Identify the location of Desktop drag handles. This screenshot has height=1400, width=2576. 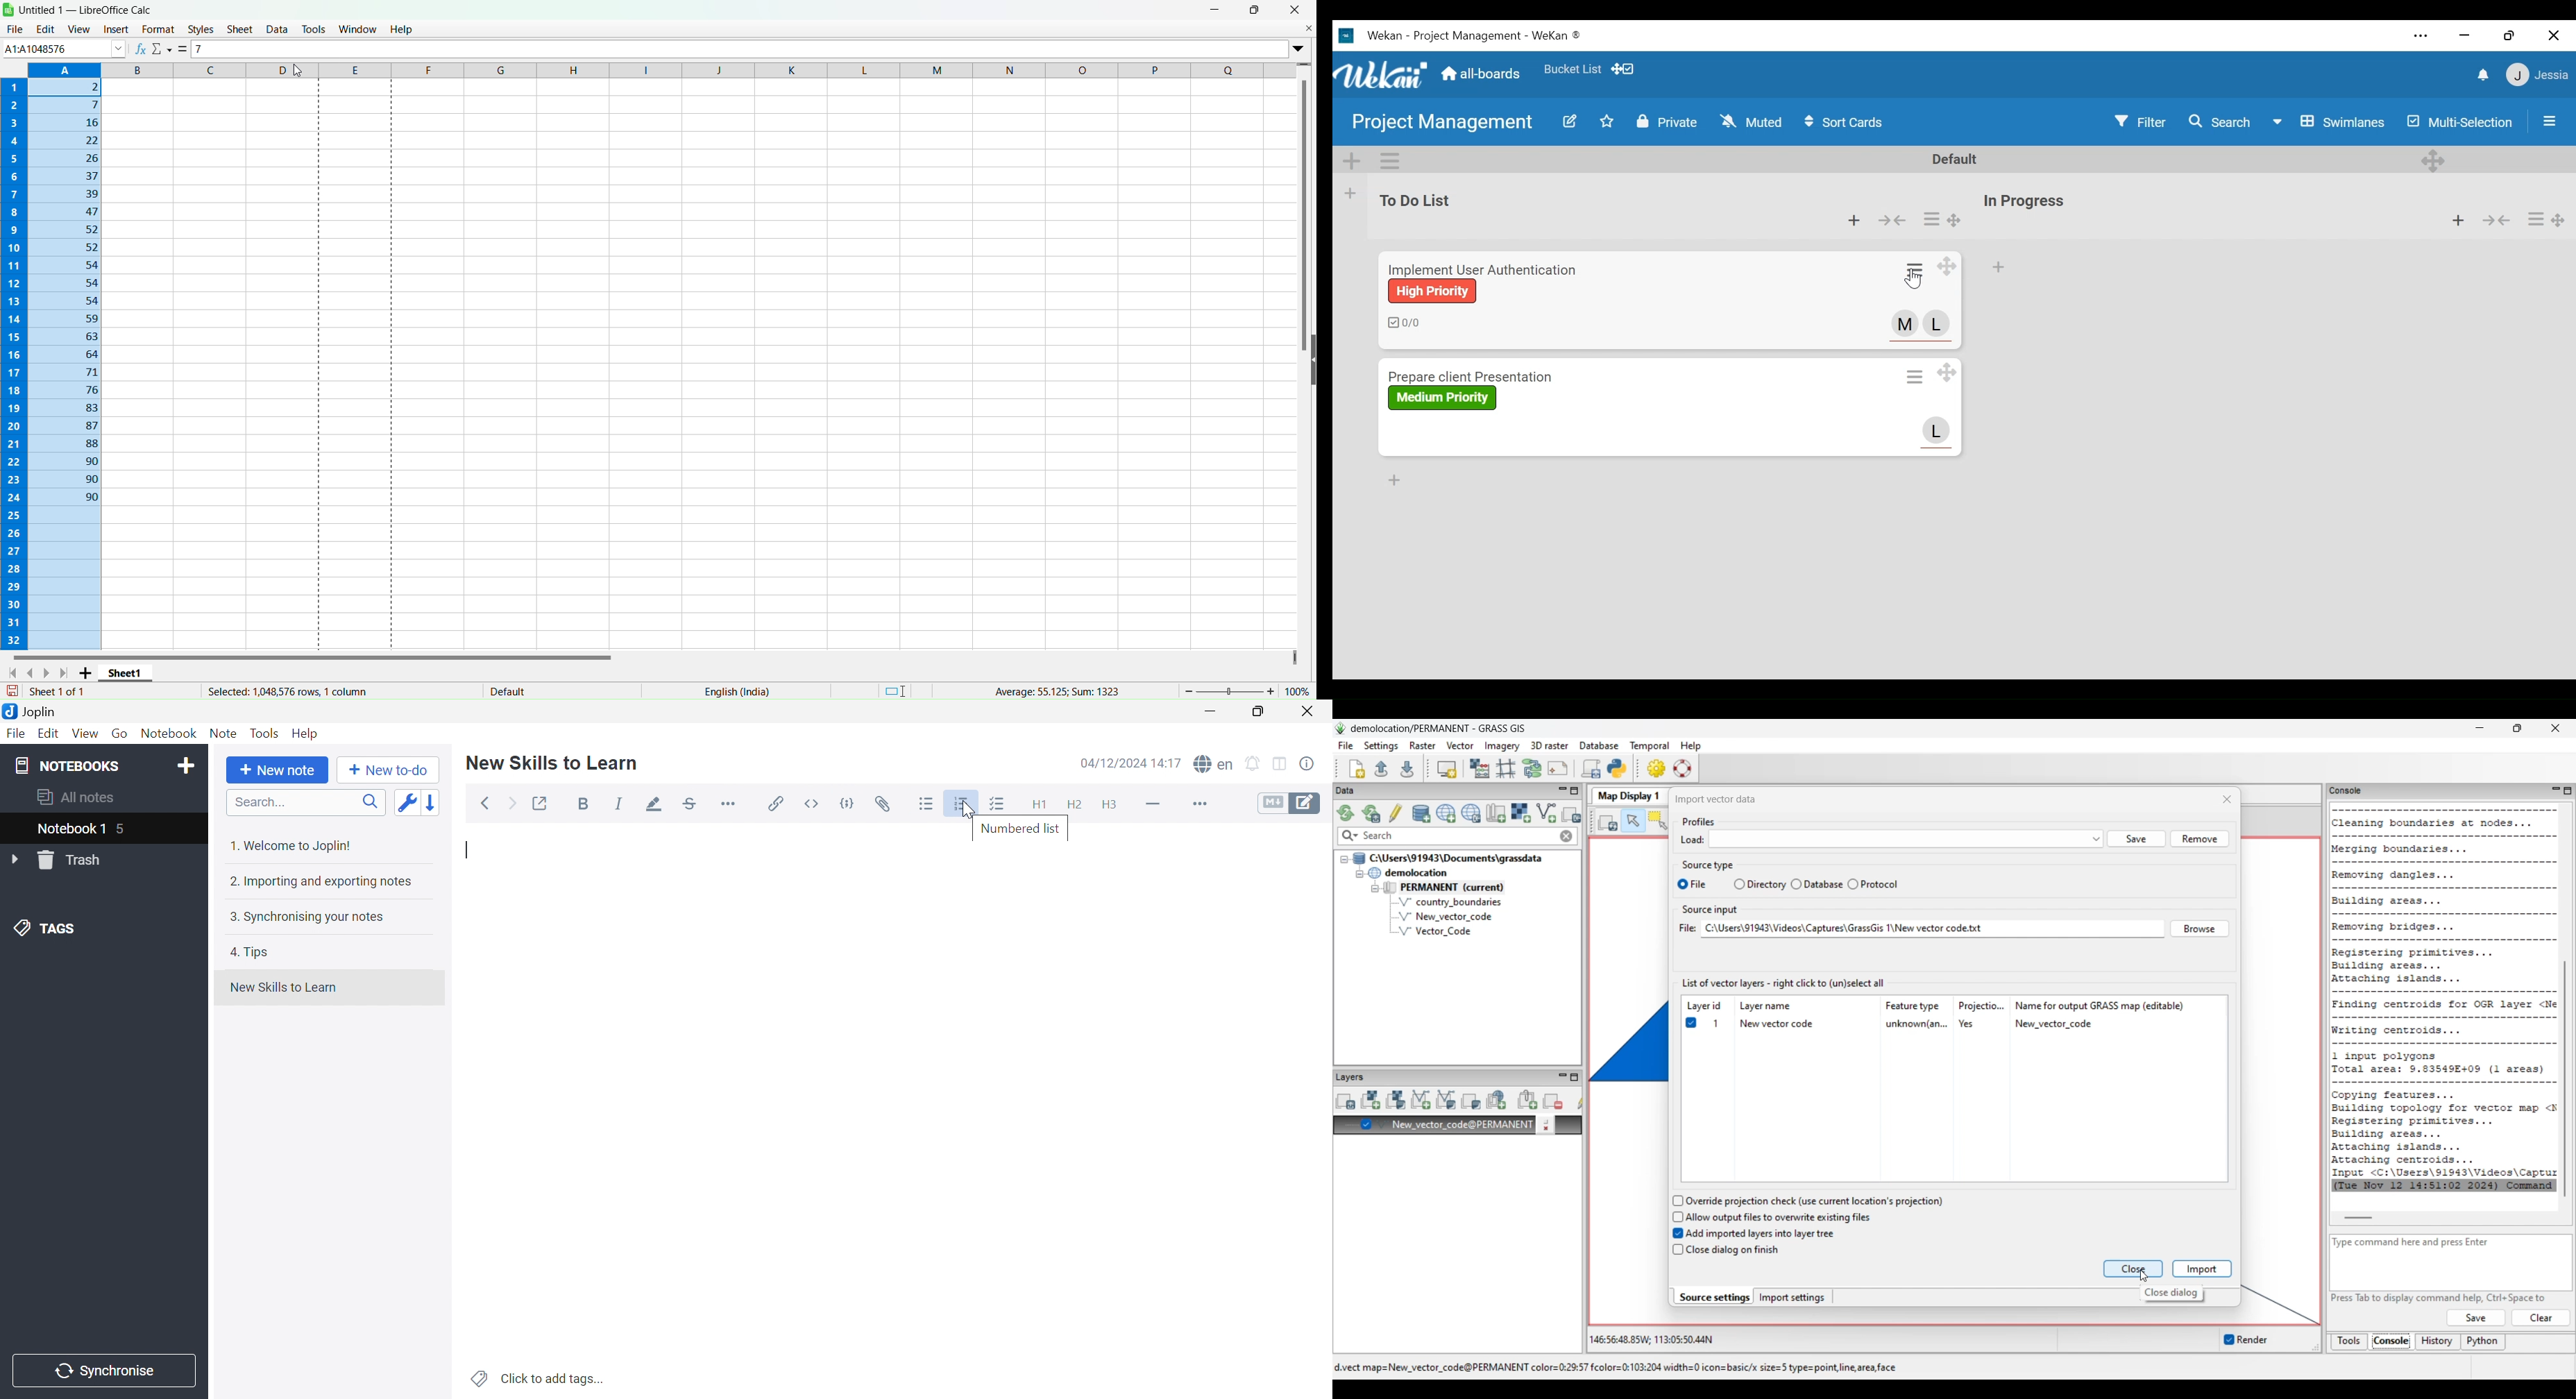
(2433, 161).